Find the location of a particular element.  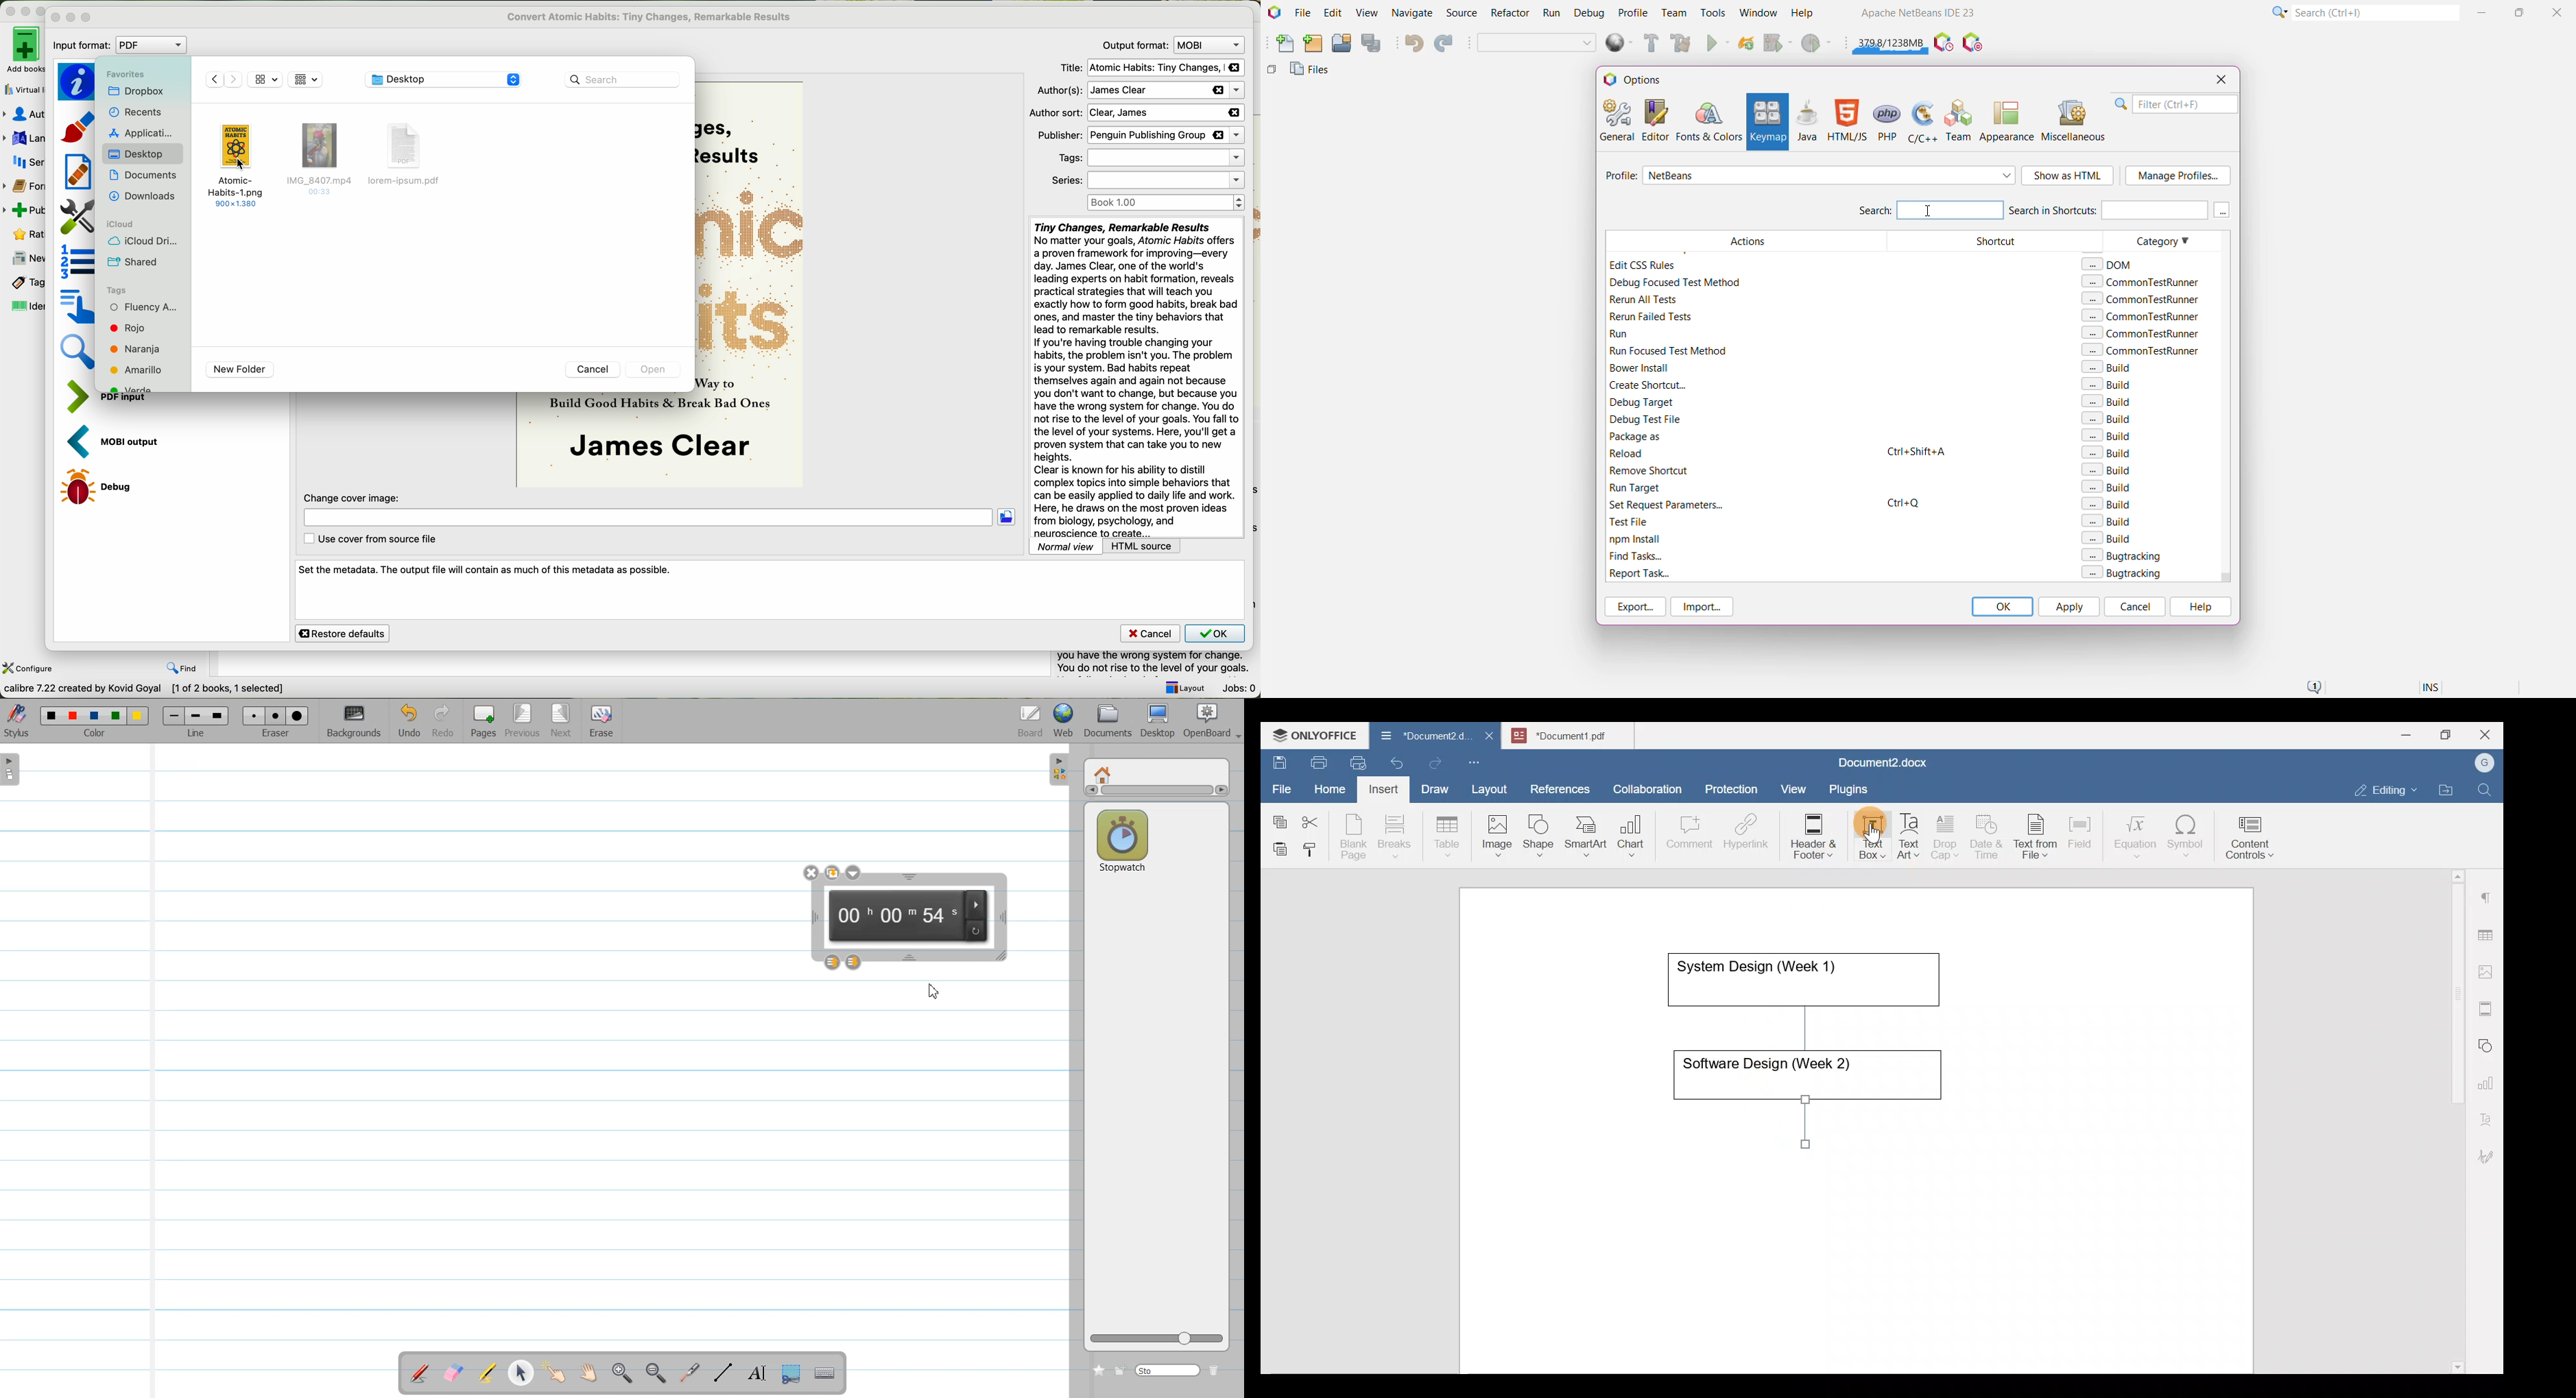

series is located at coordinates (1148, 181).